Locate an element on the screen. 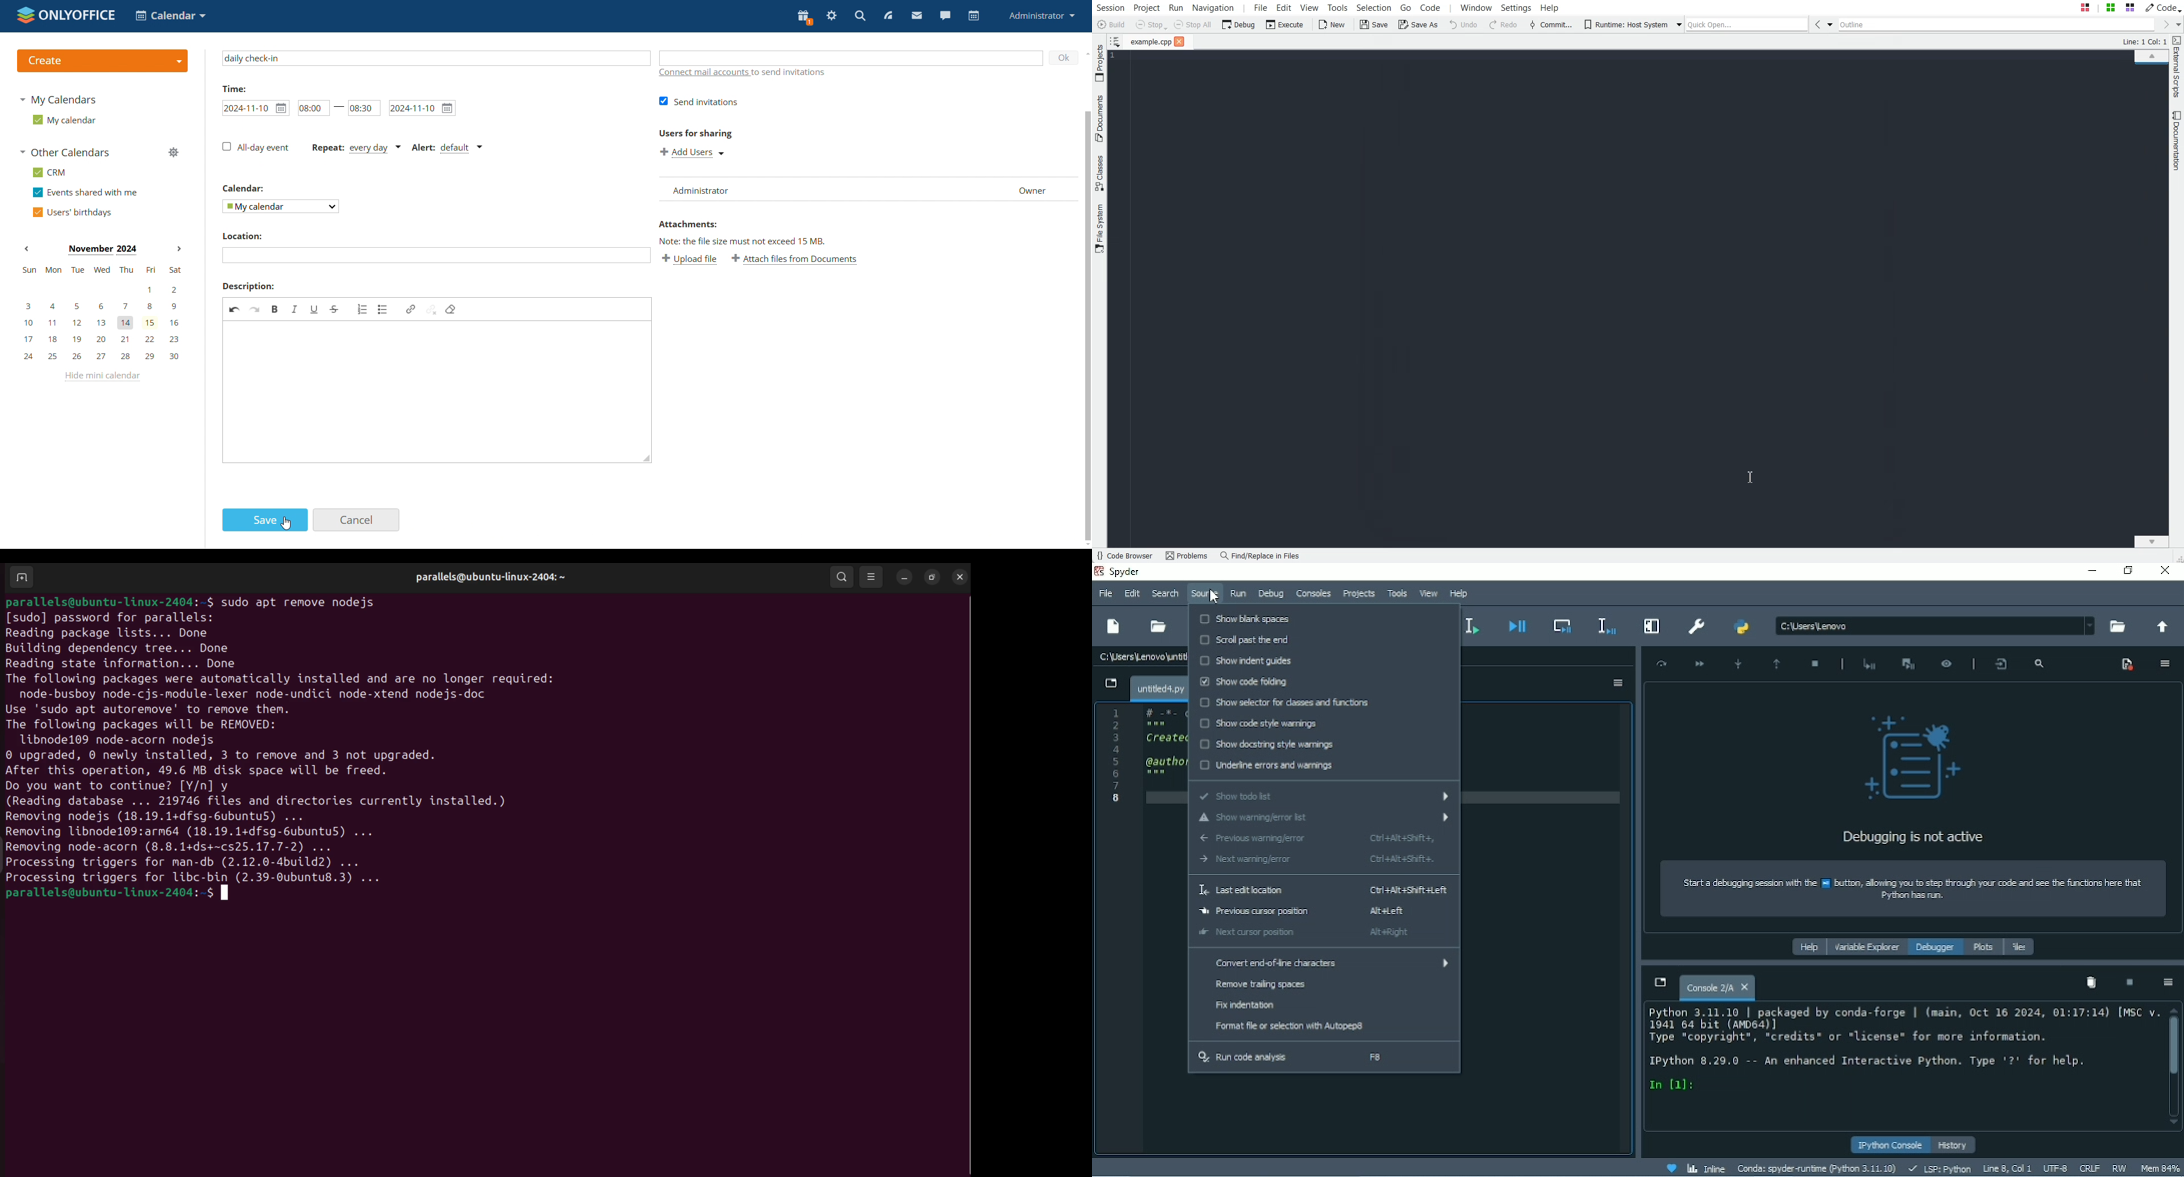 Image resolution: width=2184 pixels, height=1204 pixels. Interrupt kernel is located at coordinates (2127, 983).